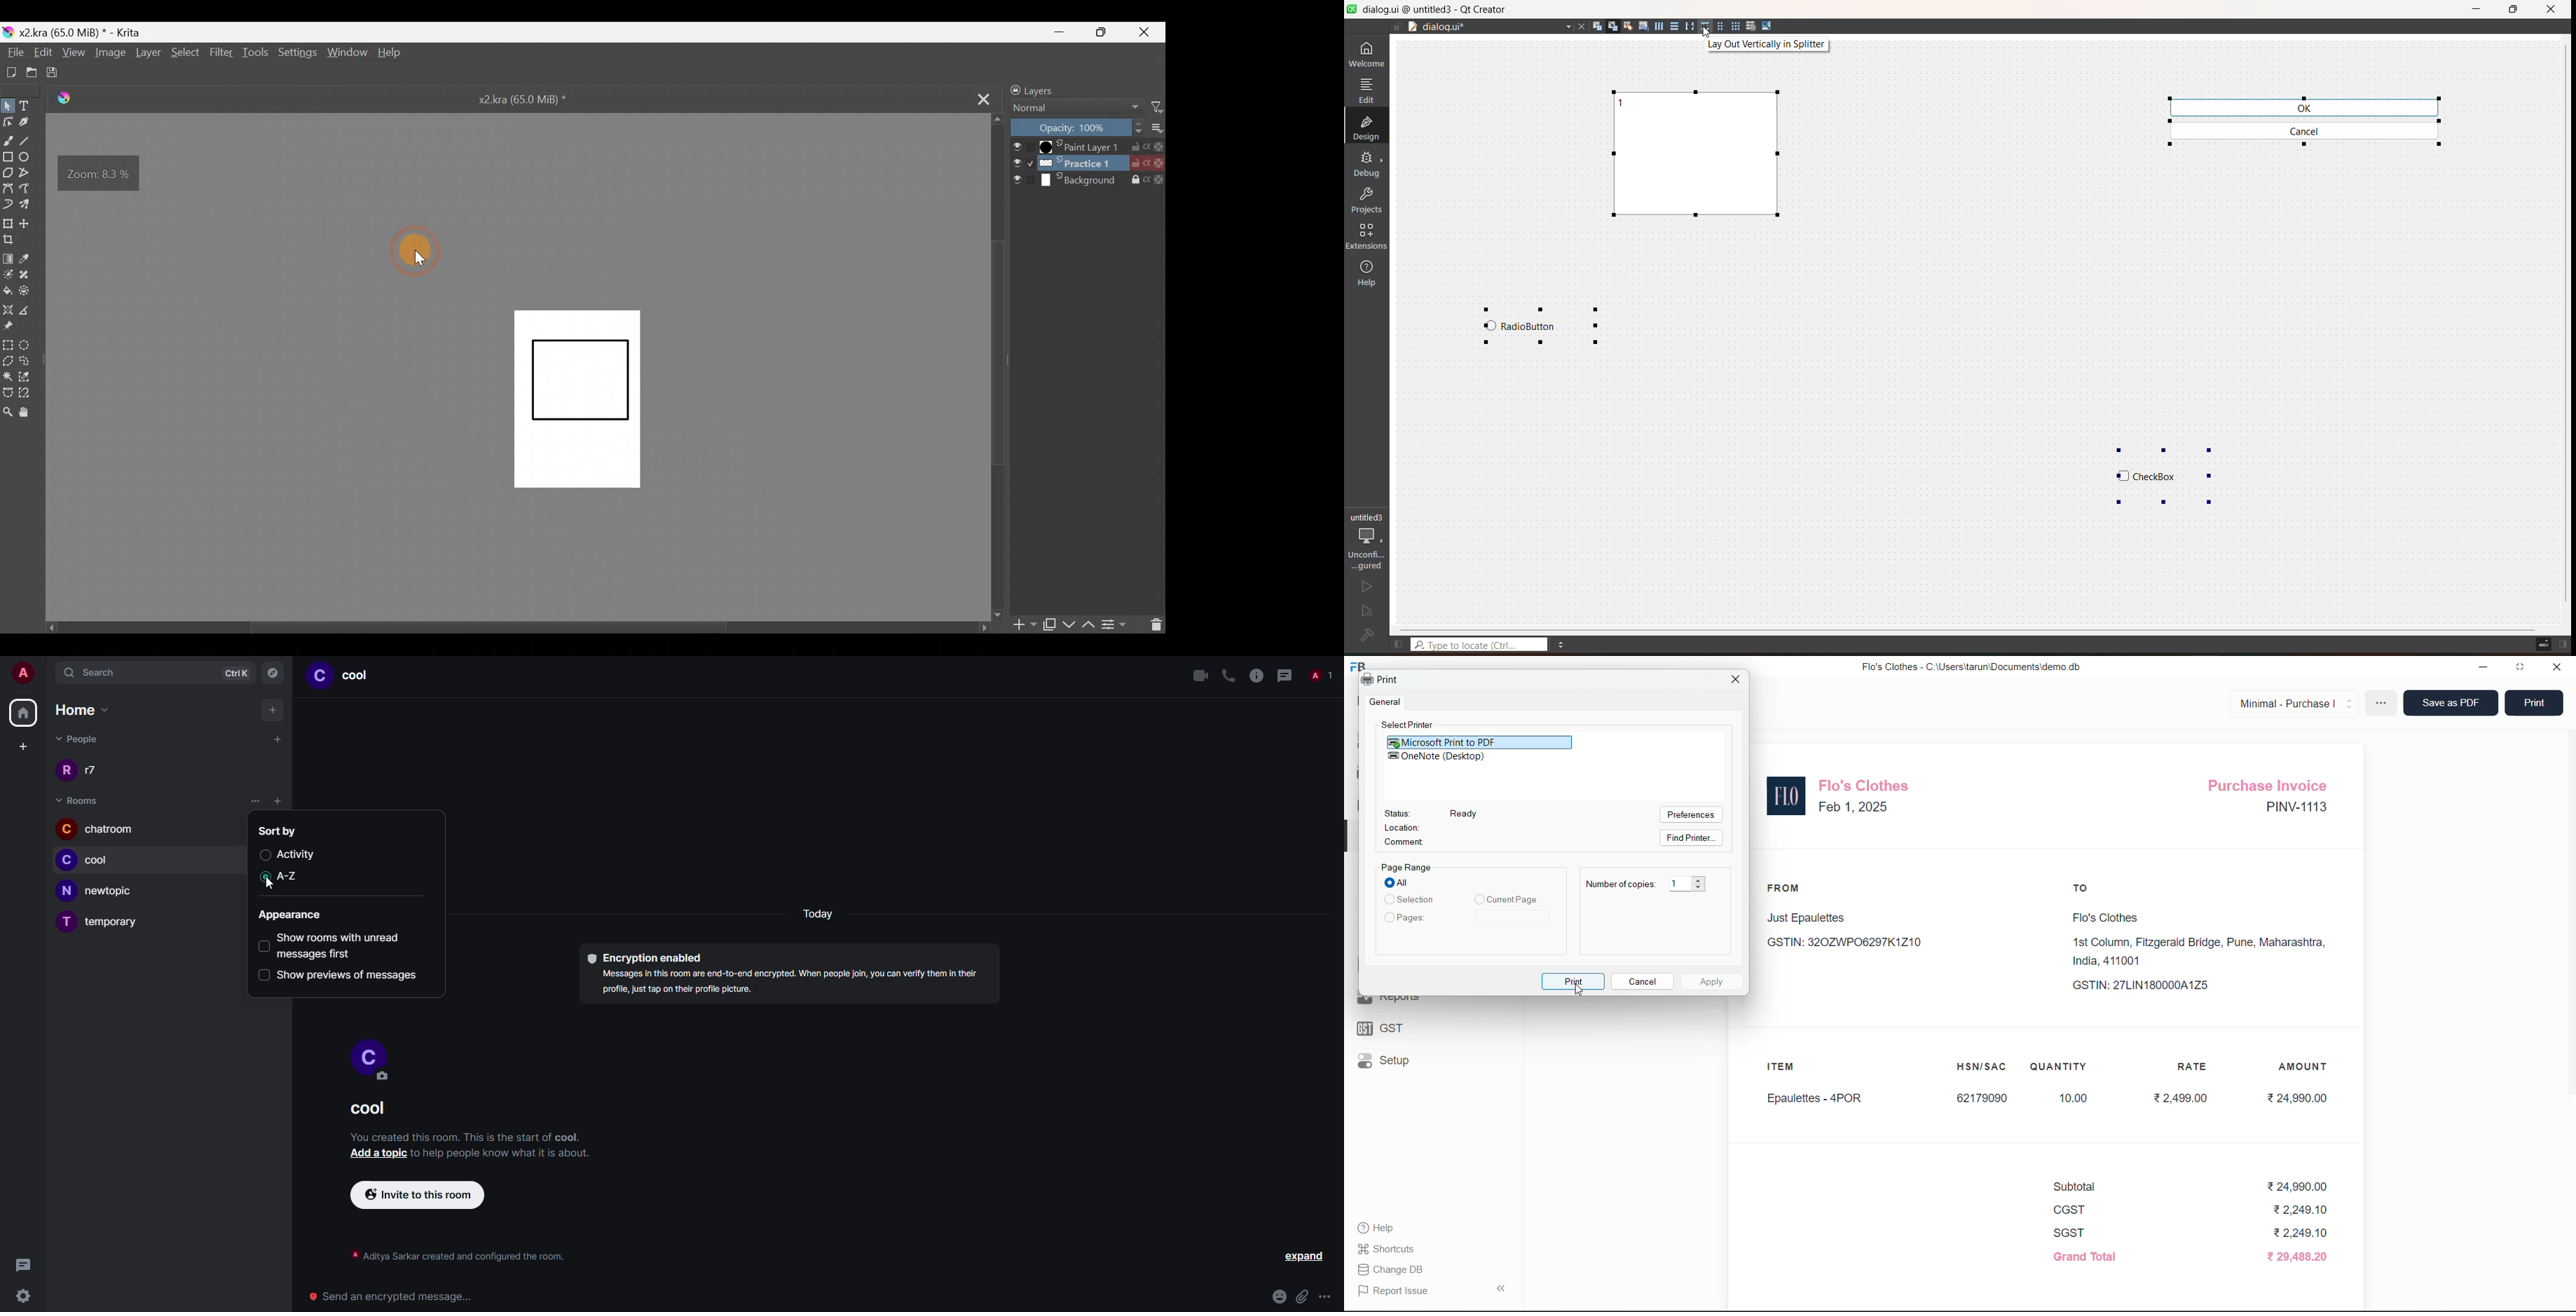  What do you see at coordinates (2188, 1188) in the screenshot?
I see `Subtotal ₹24,990.00` at bounding box center [2188, 1188].